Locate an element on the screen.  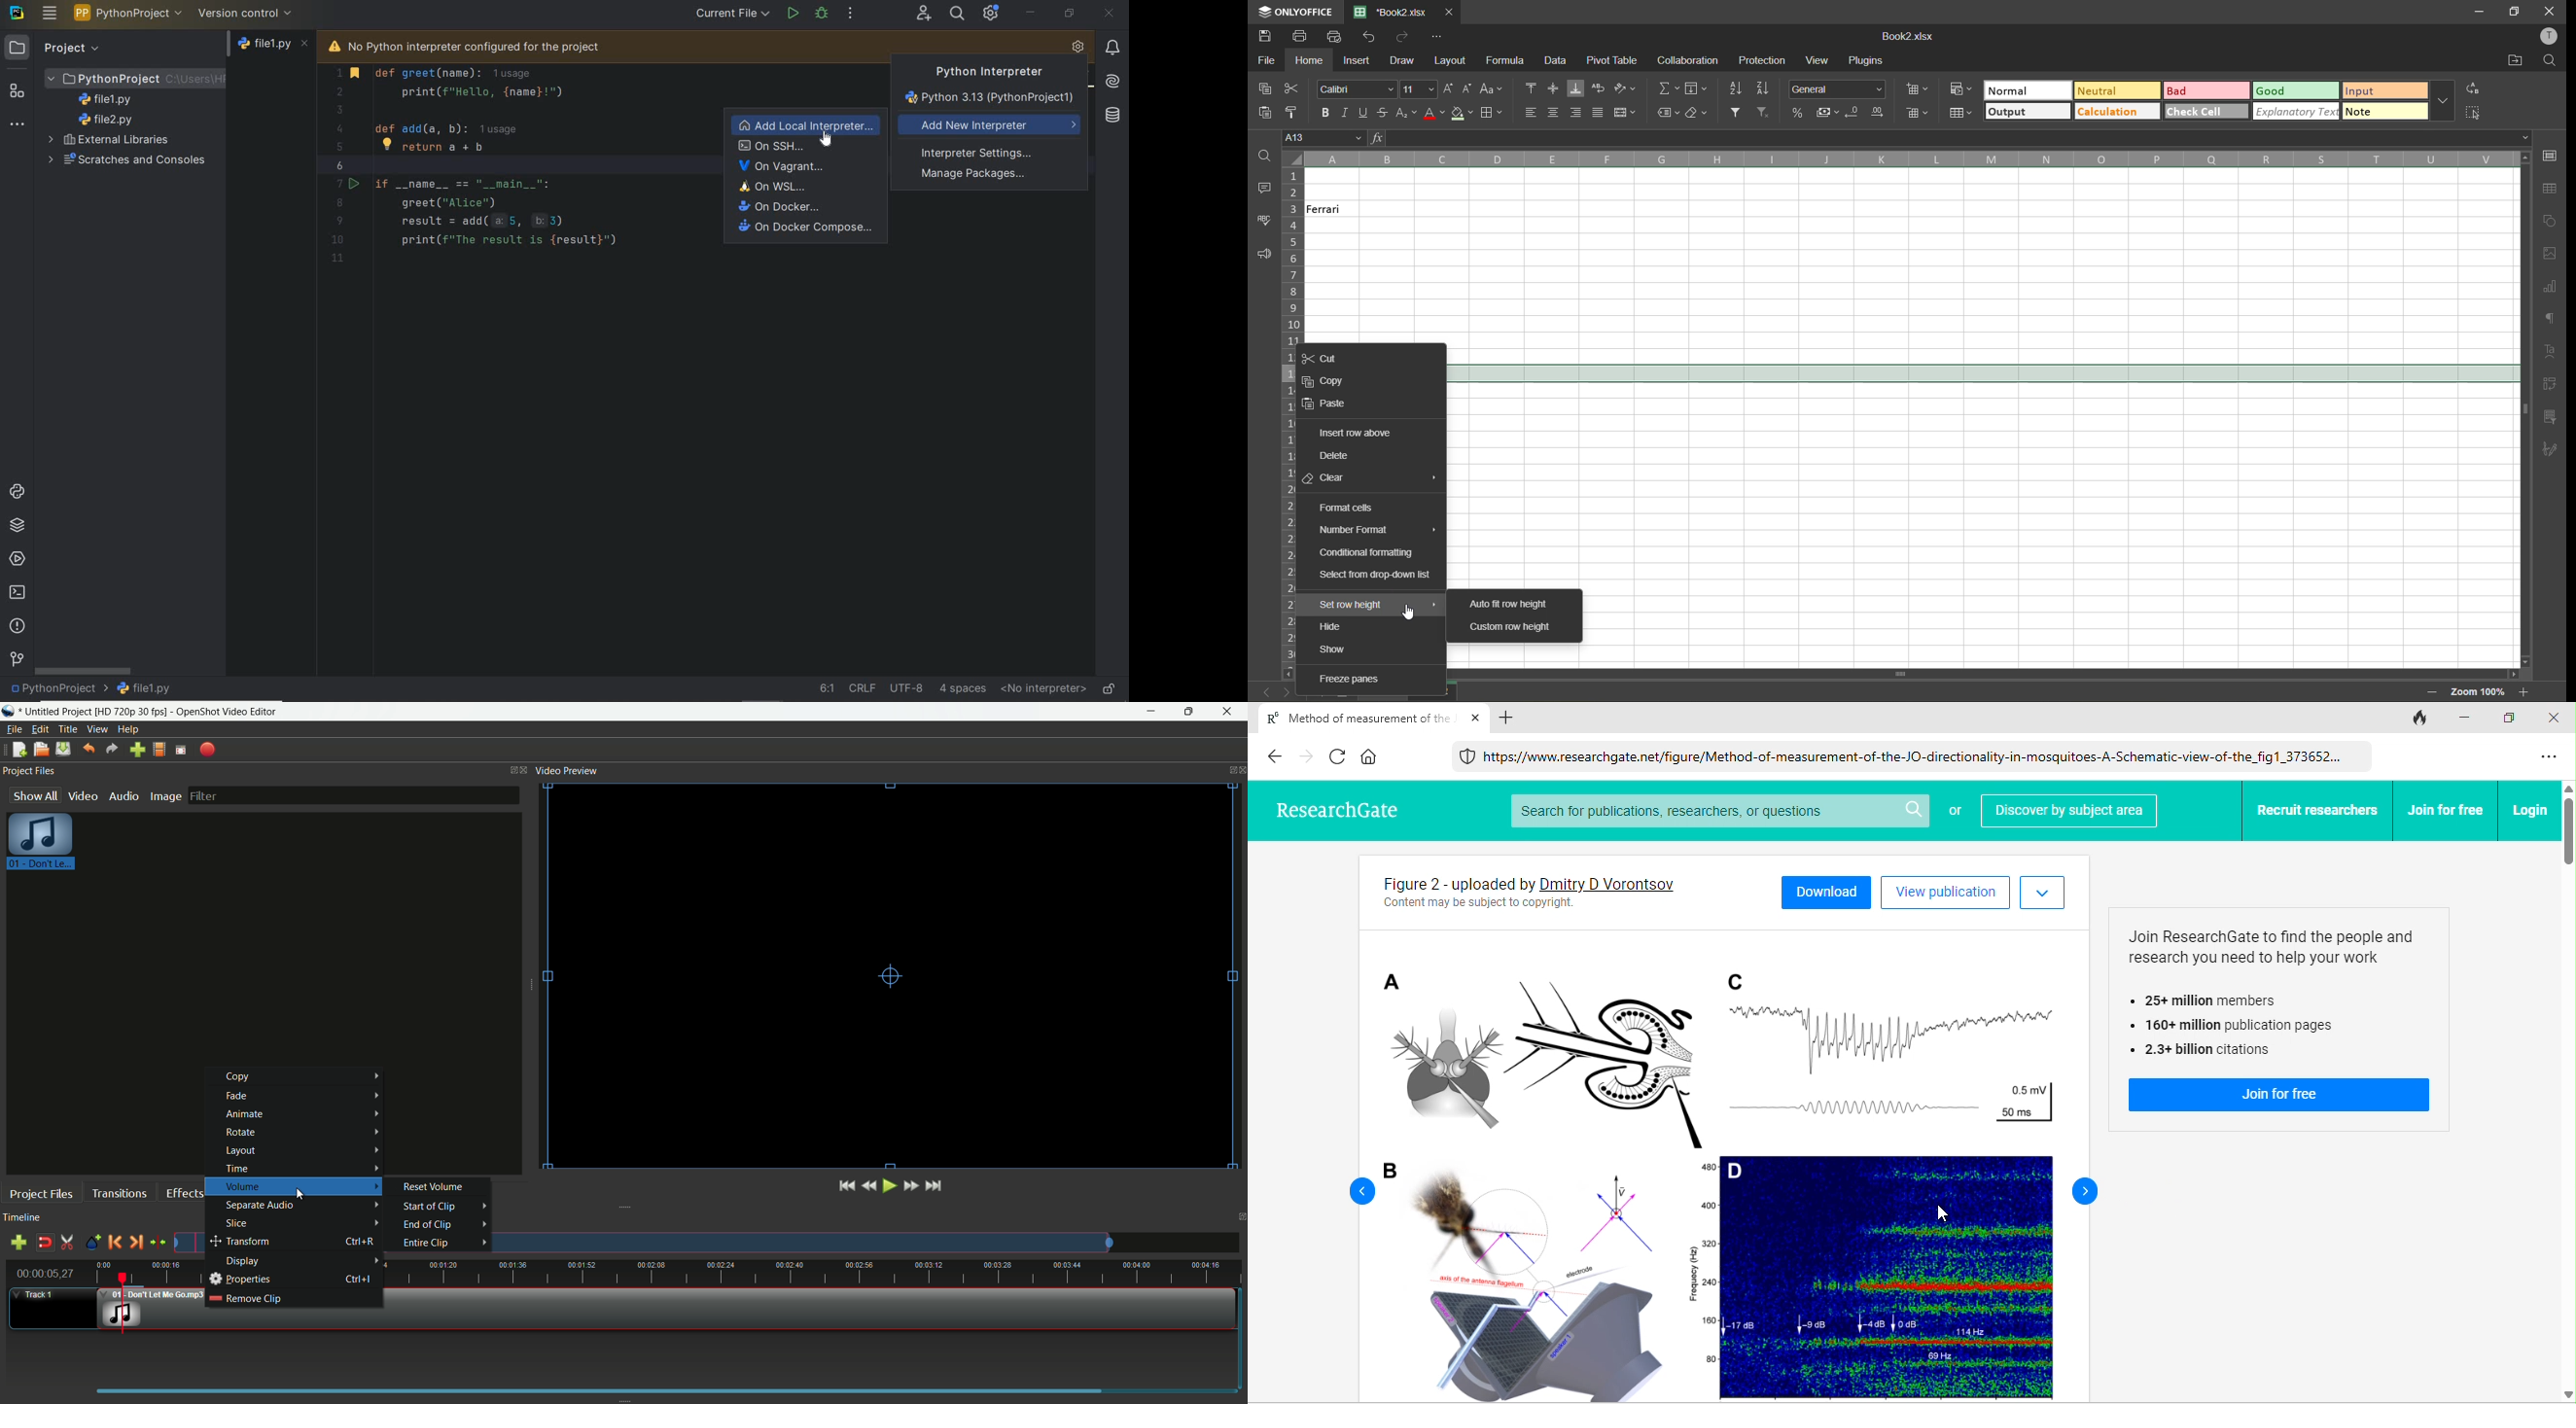
neutral is located at coordinates (2121, 91).